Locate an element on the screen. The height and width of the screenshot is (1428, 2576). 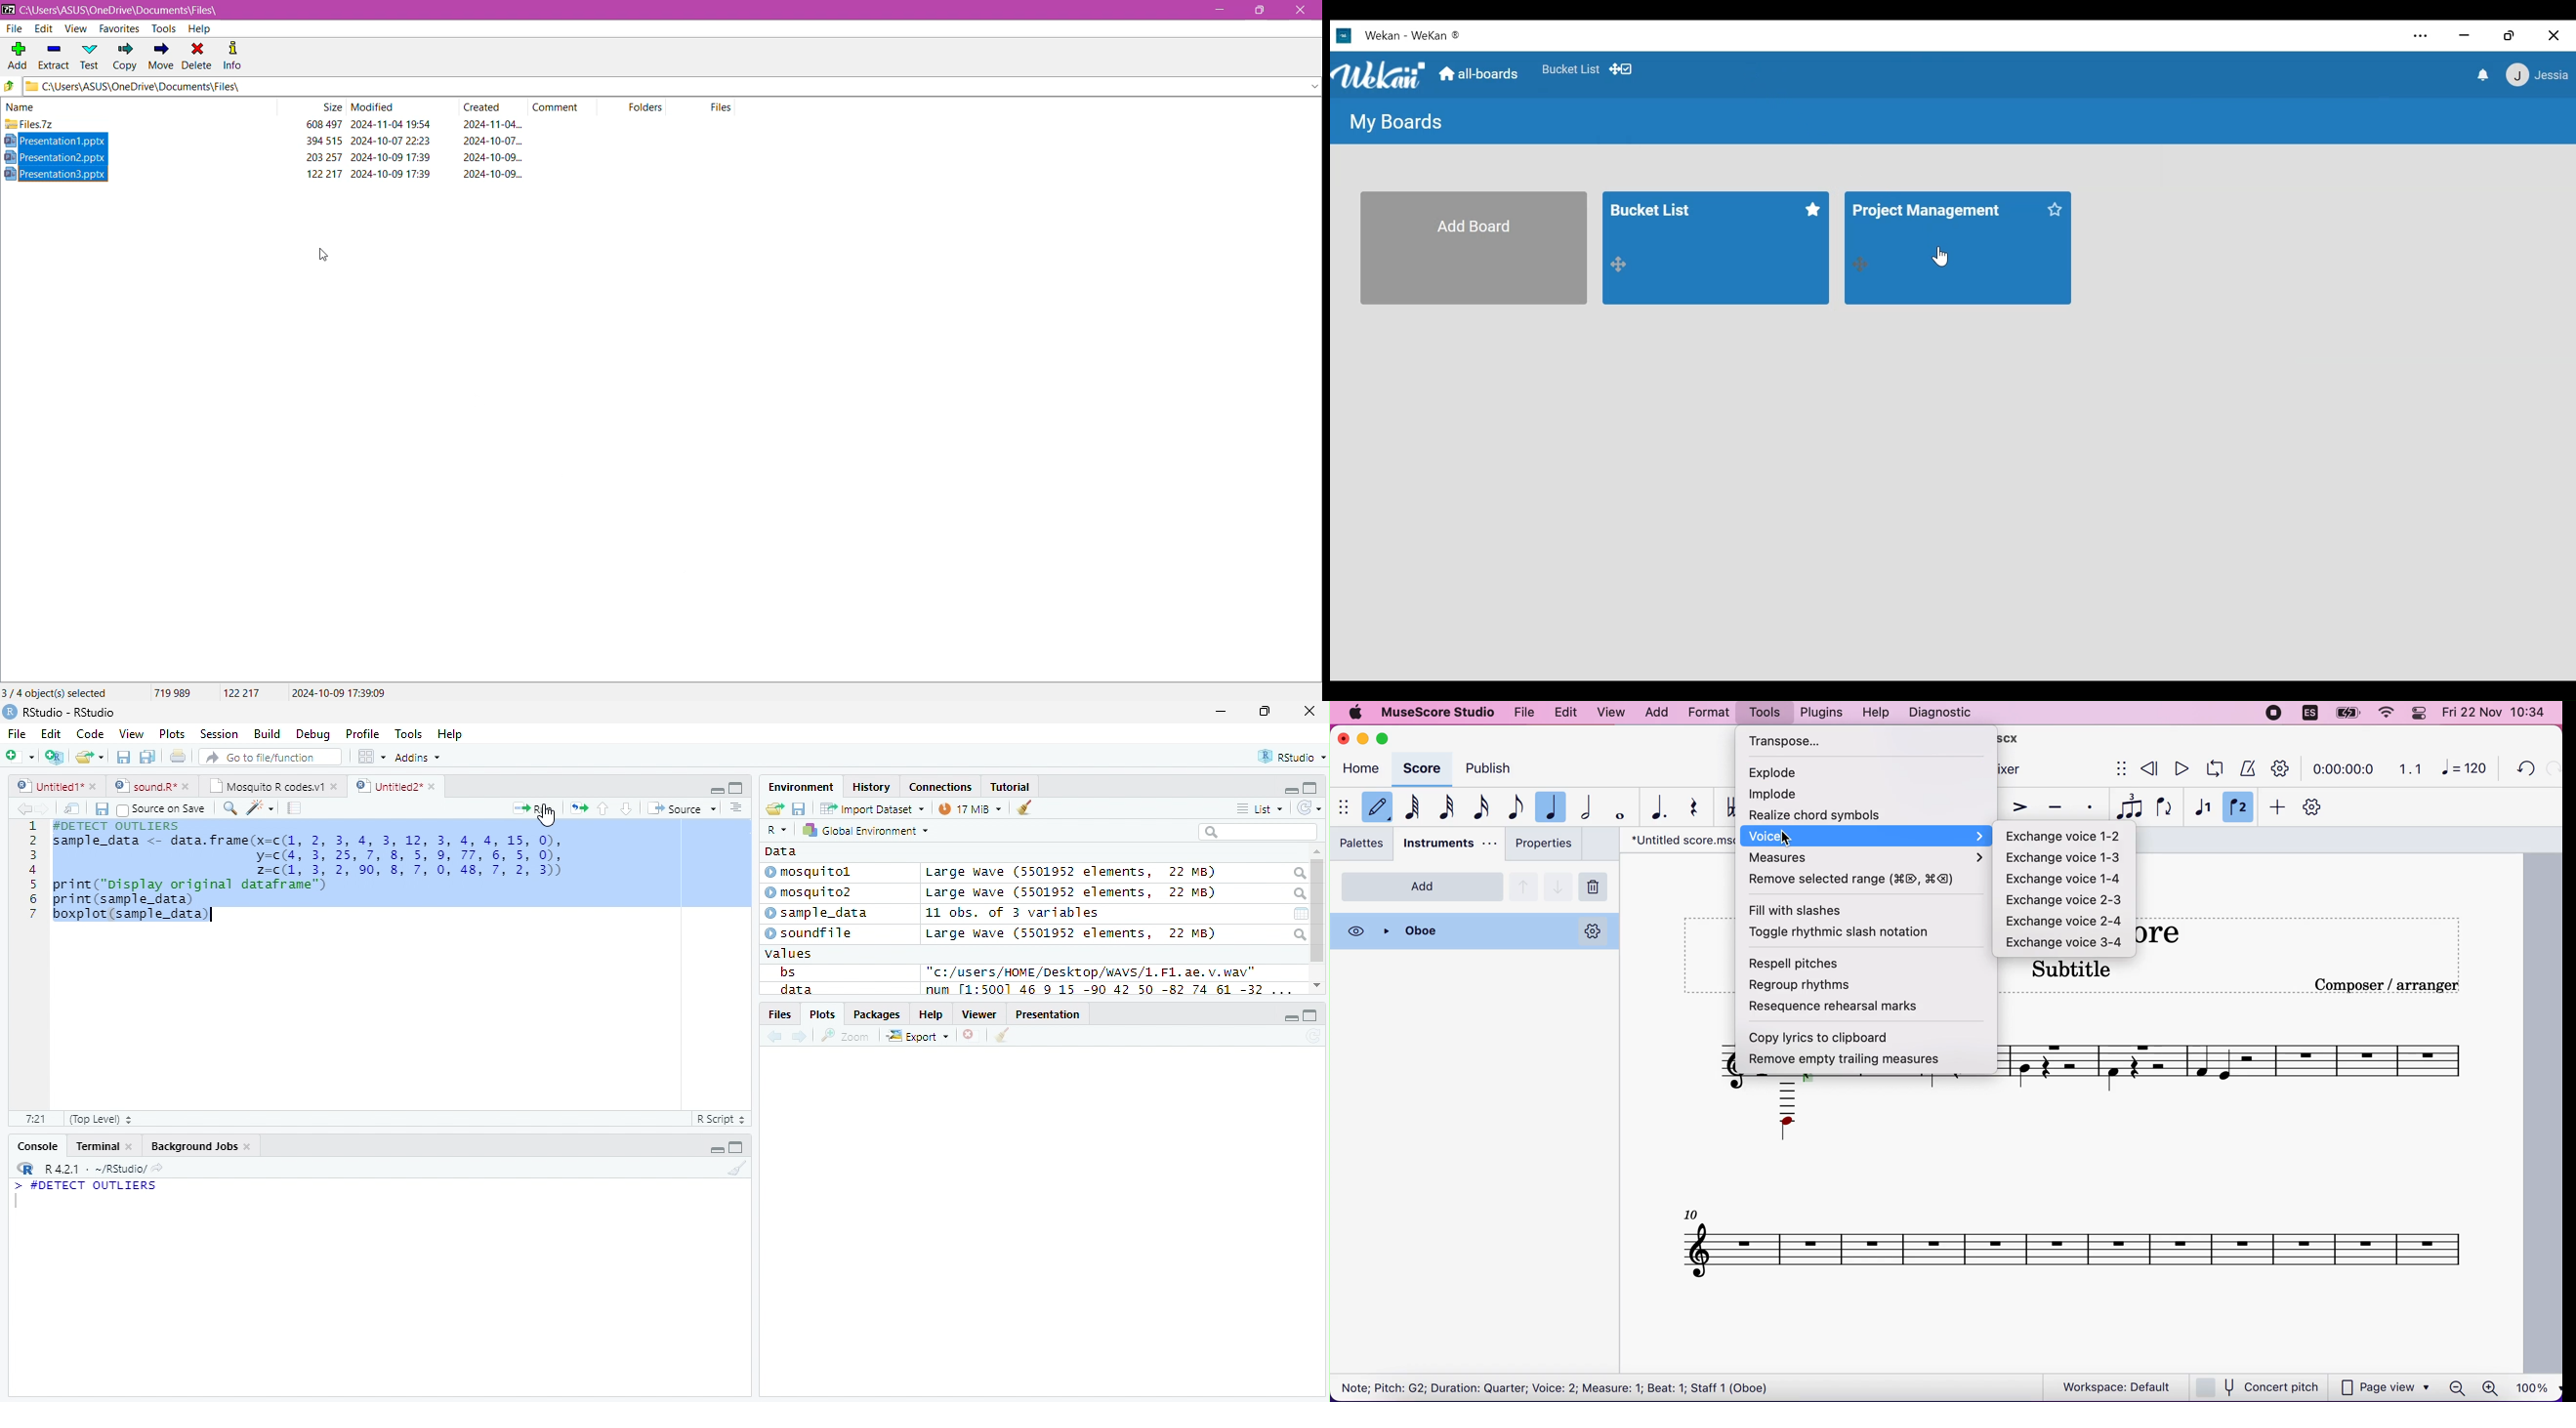
go down is located at coordinates (1559, 885).